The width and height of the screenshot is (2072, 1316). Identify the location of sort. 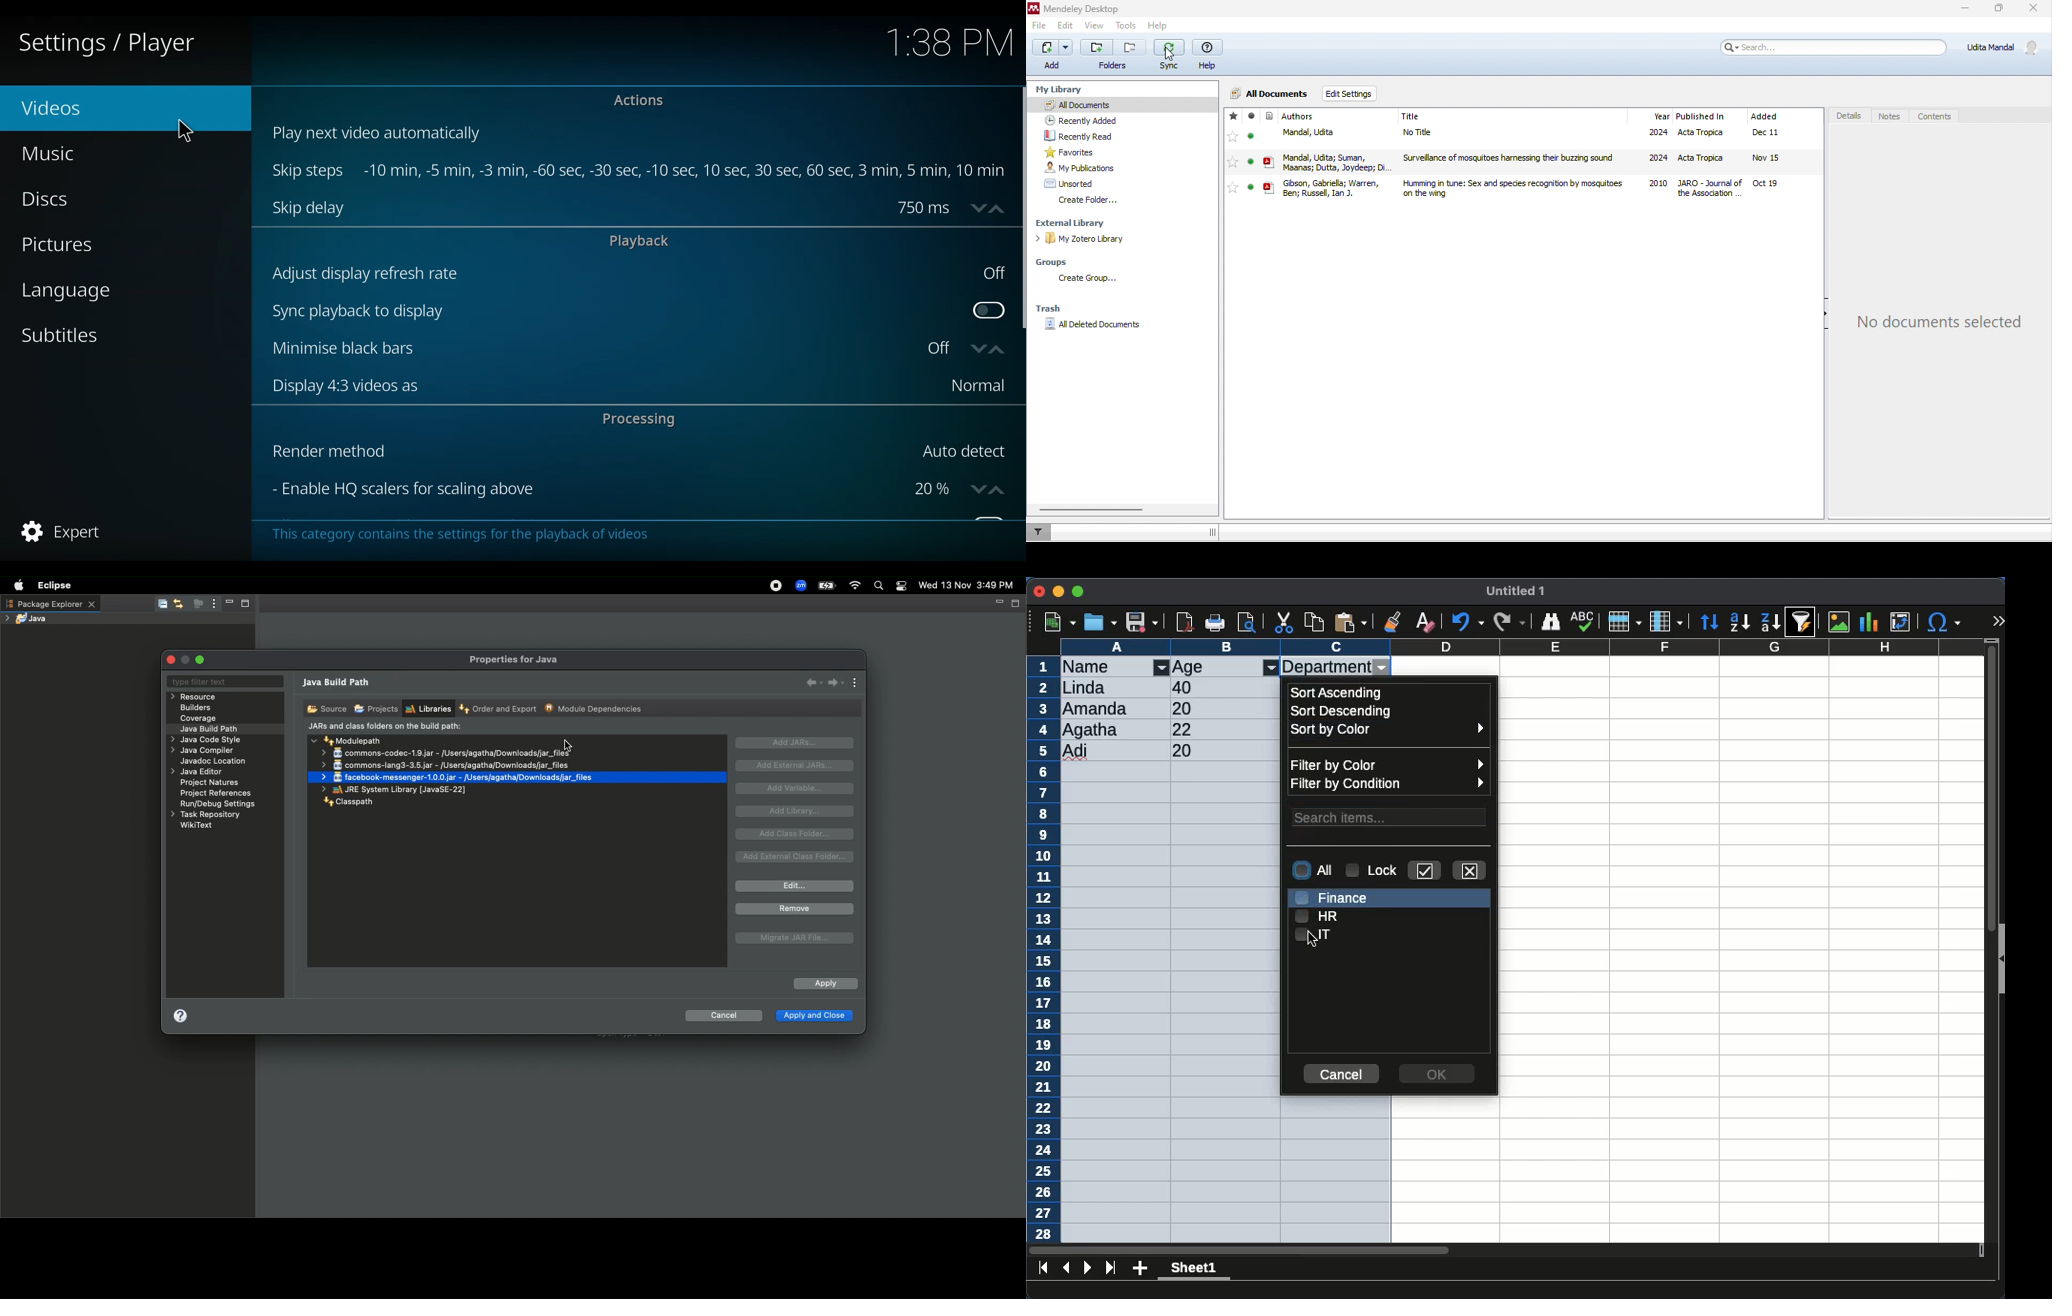
(1712, 622).